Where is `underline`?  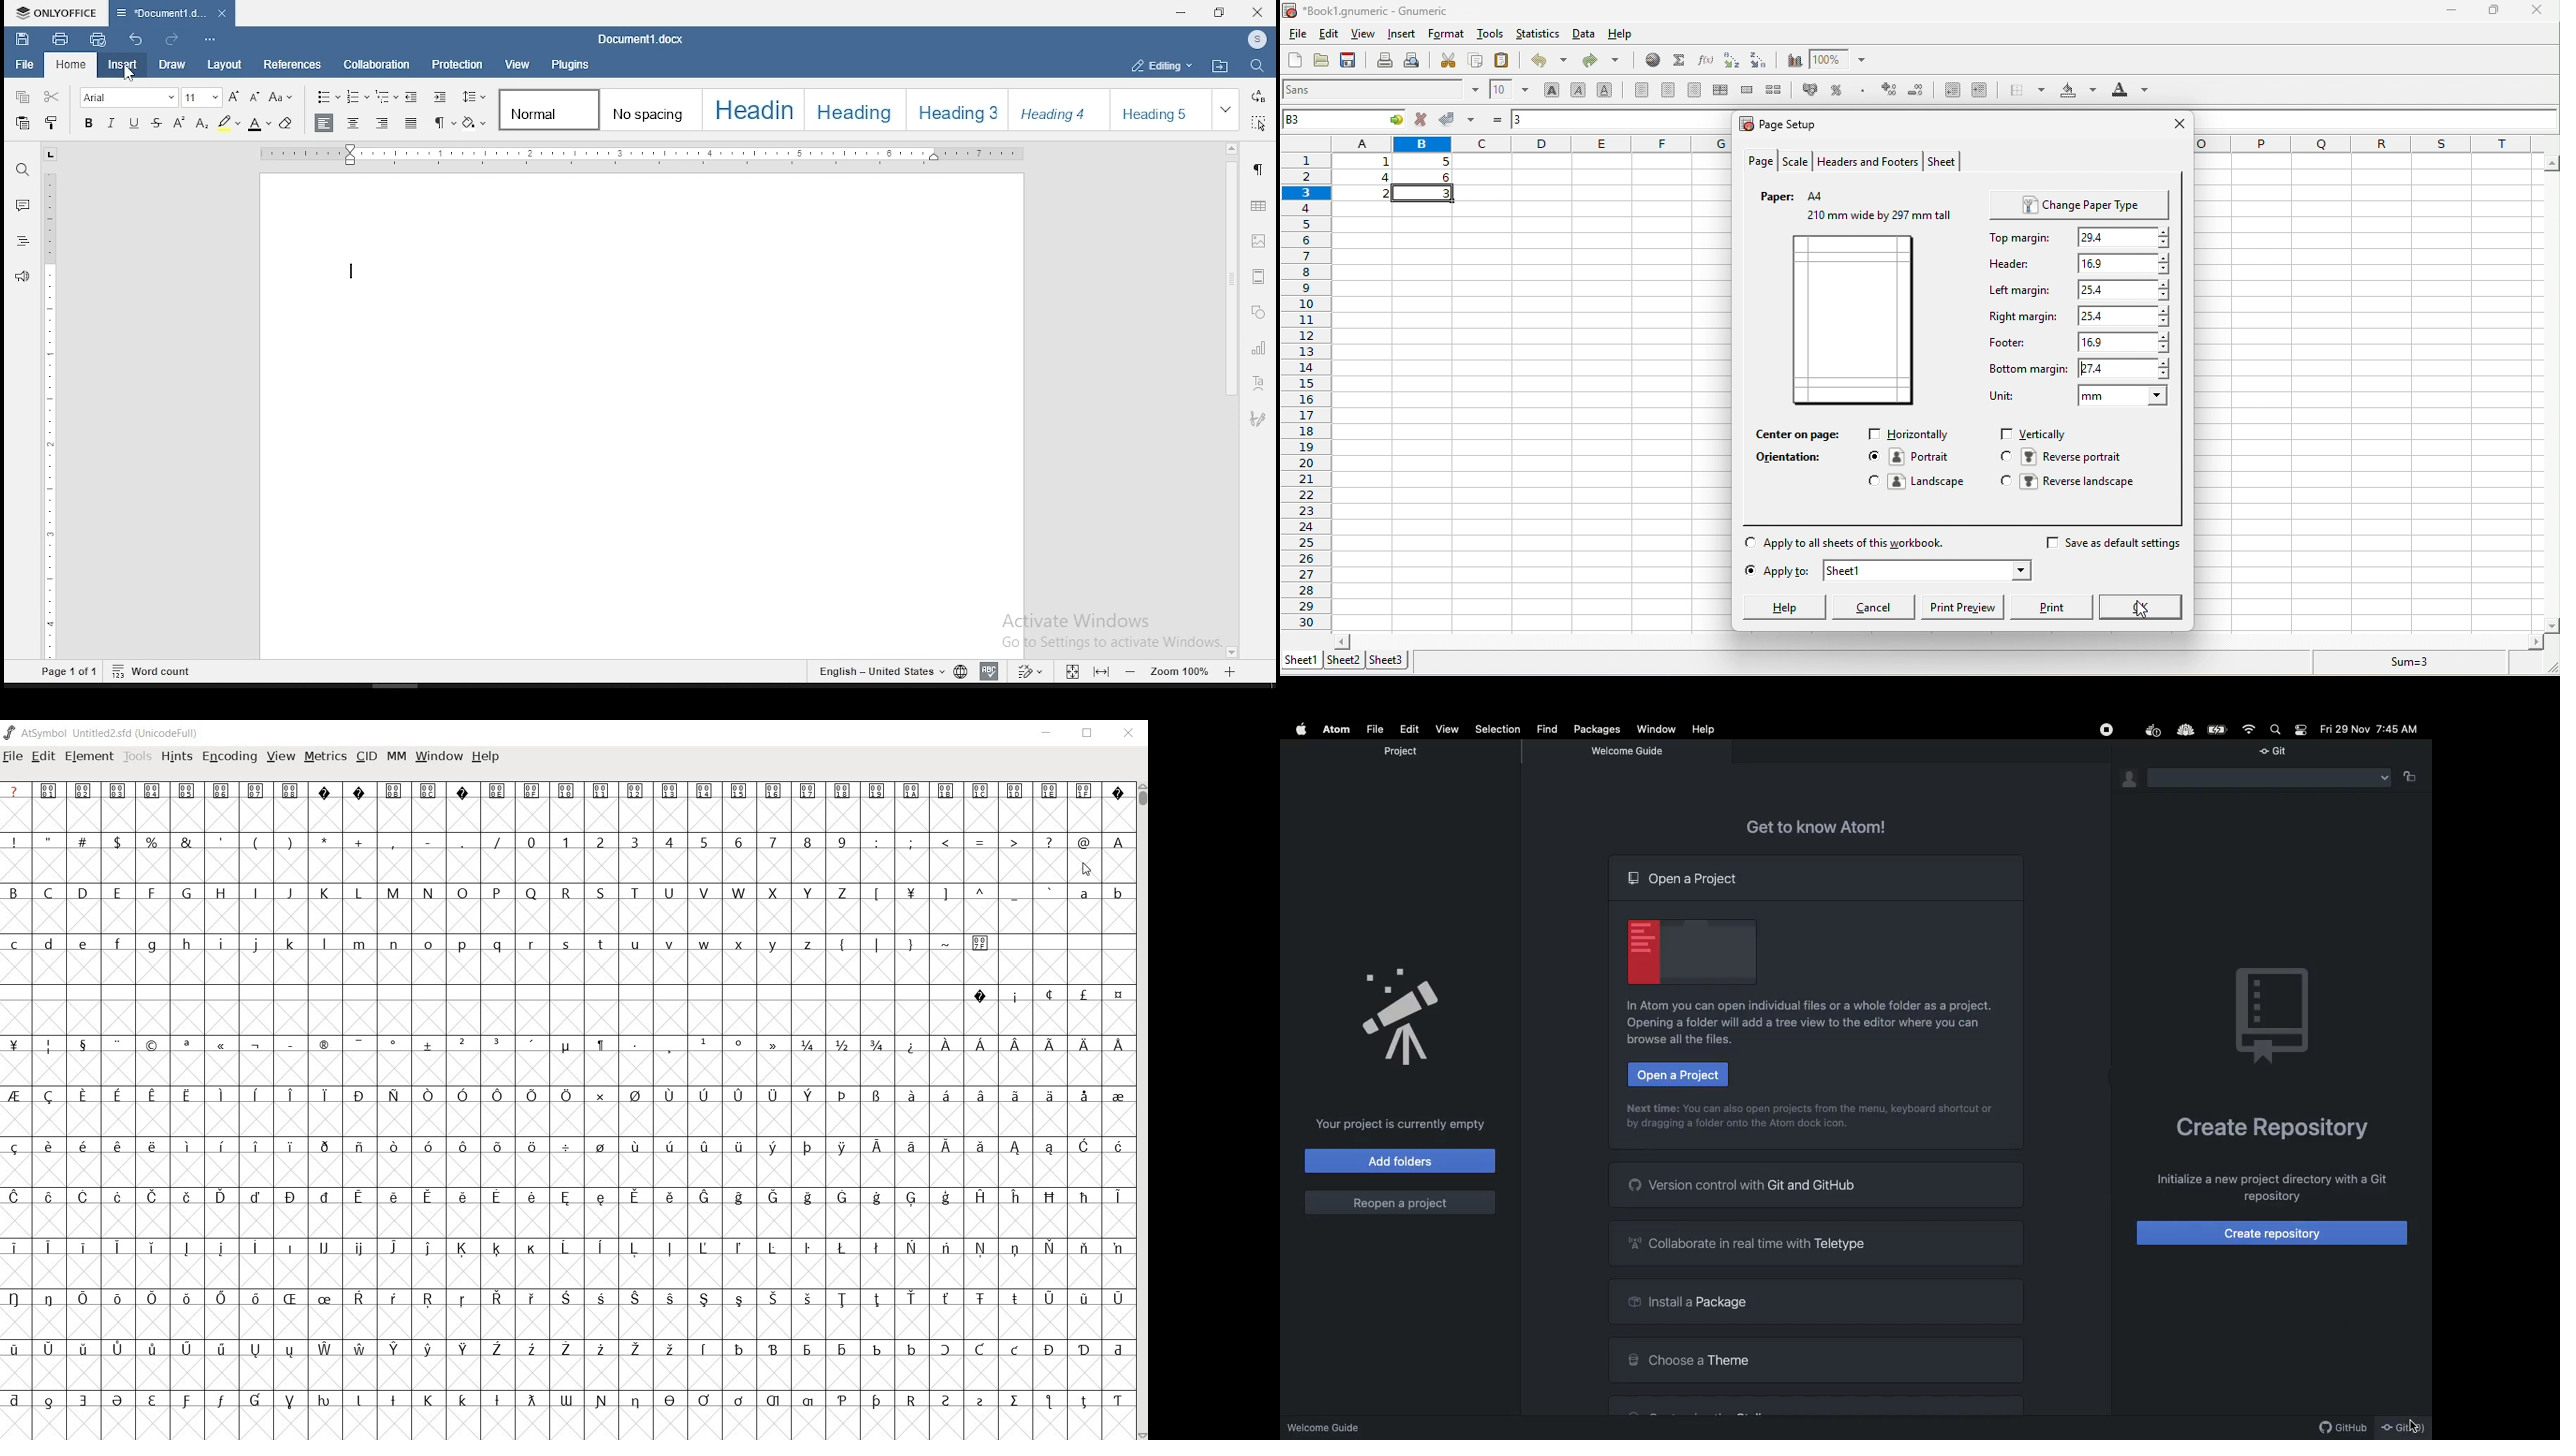 underline is located at coordinates (1608, 91).